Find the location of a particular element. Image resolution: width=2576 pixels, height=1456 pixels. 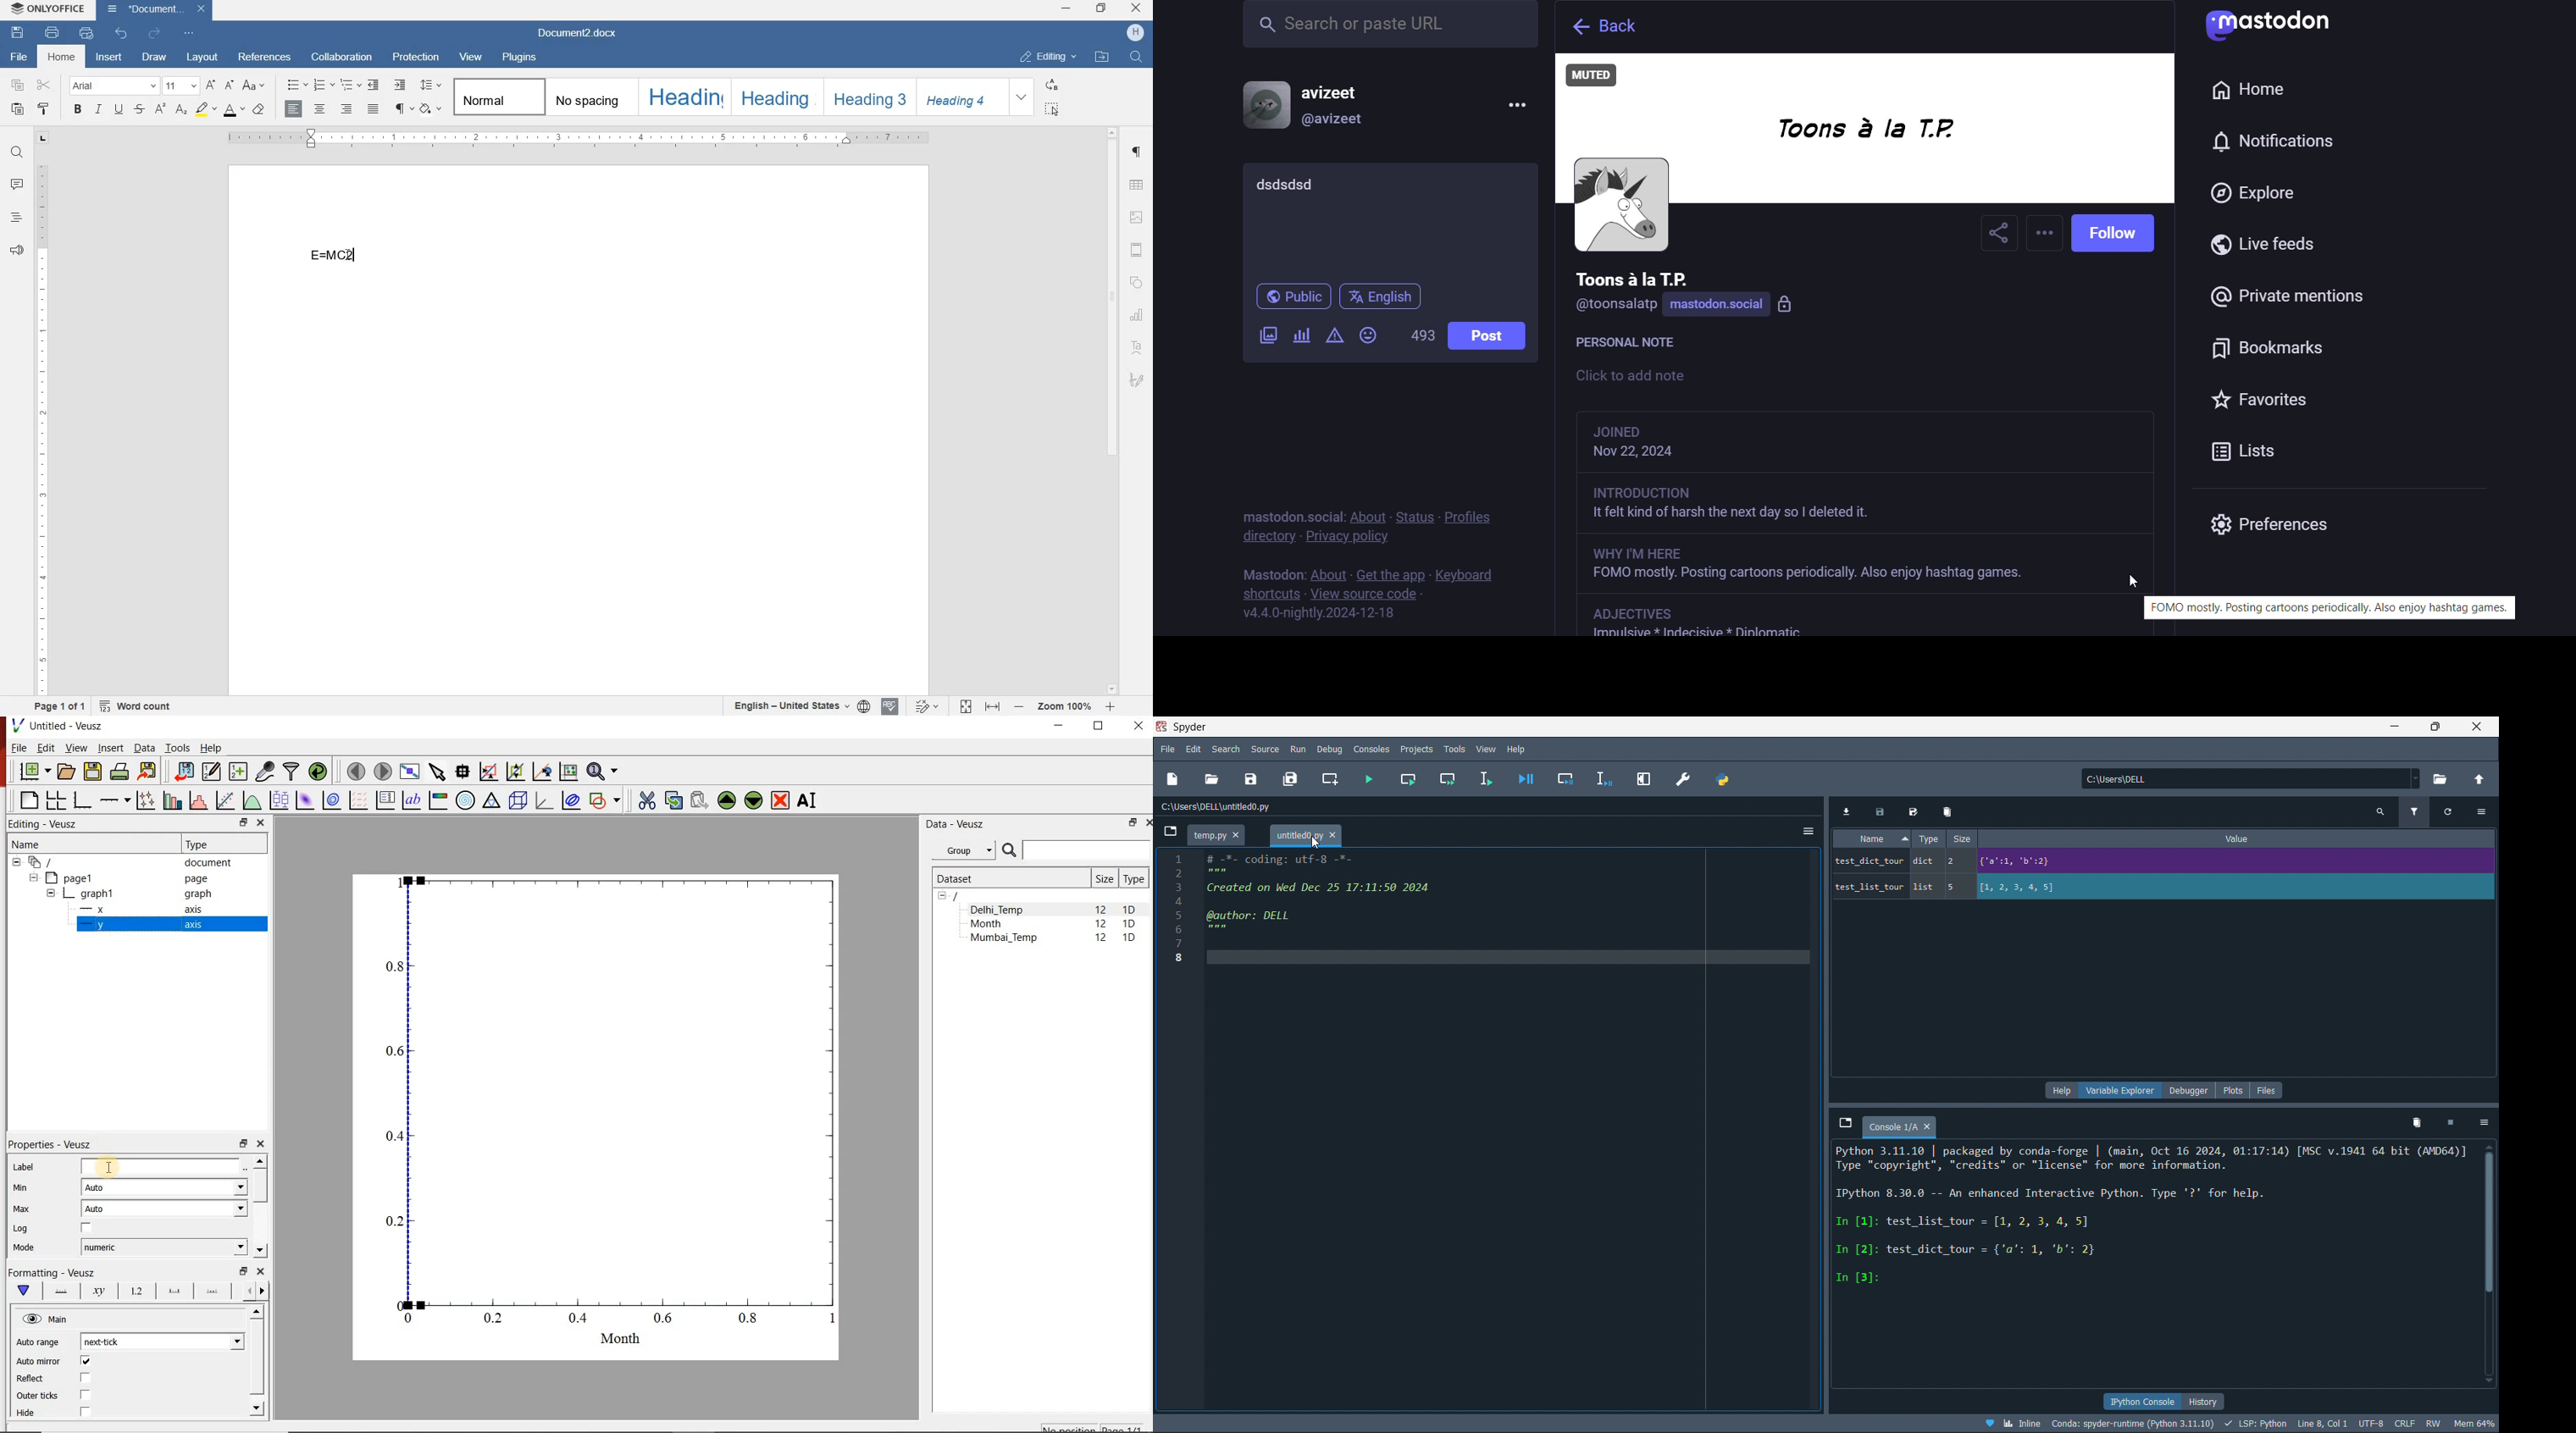

search is located at coordinates (1224, 749).